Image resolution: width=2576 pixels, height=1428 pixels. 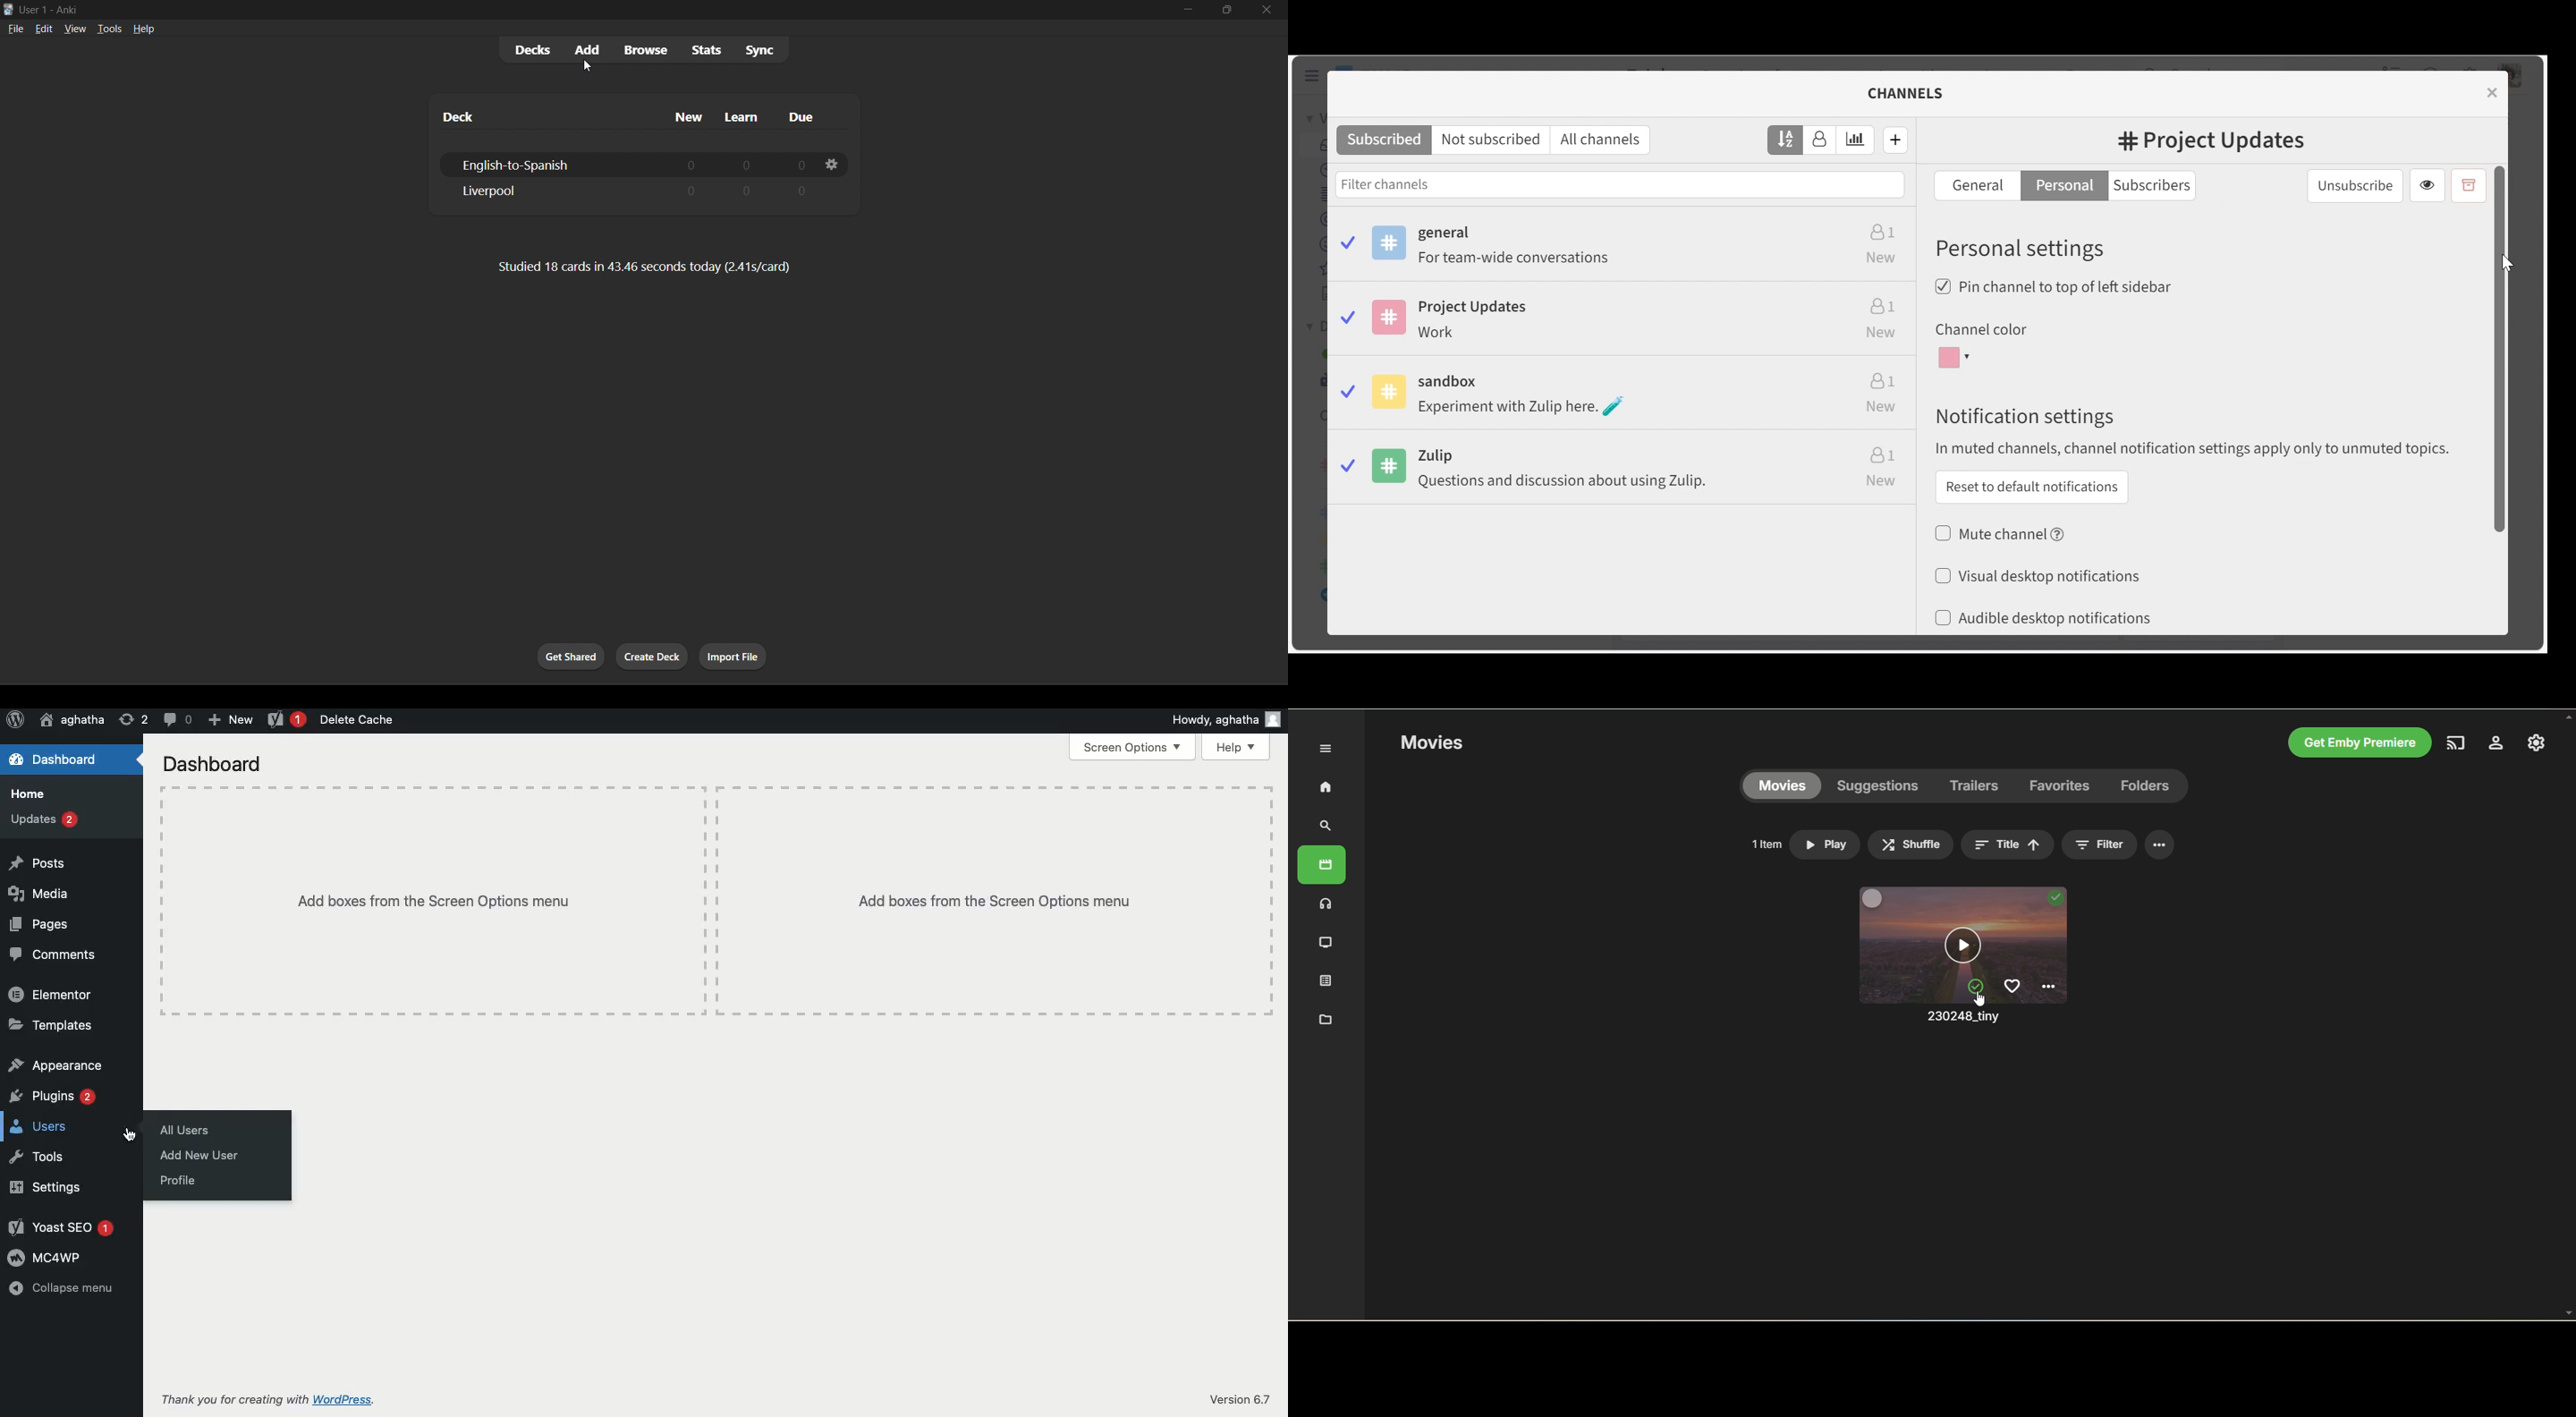 What do you see at coordinates (1604, 140) in the screenshot?
I see `All channels` at bounding box center [1604, 140].